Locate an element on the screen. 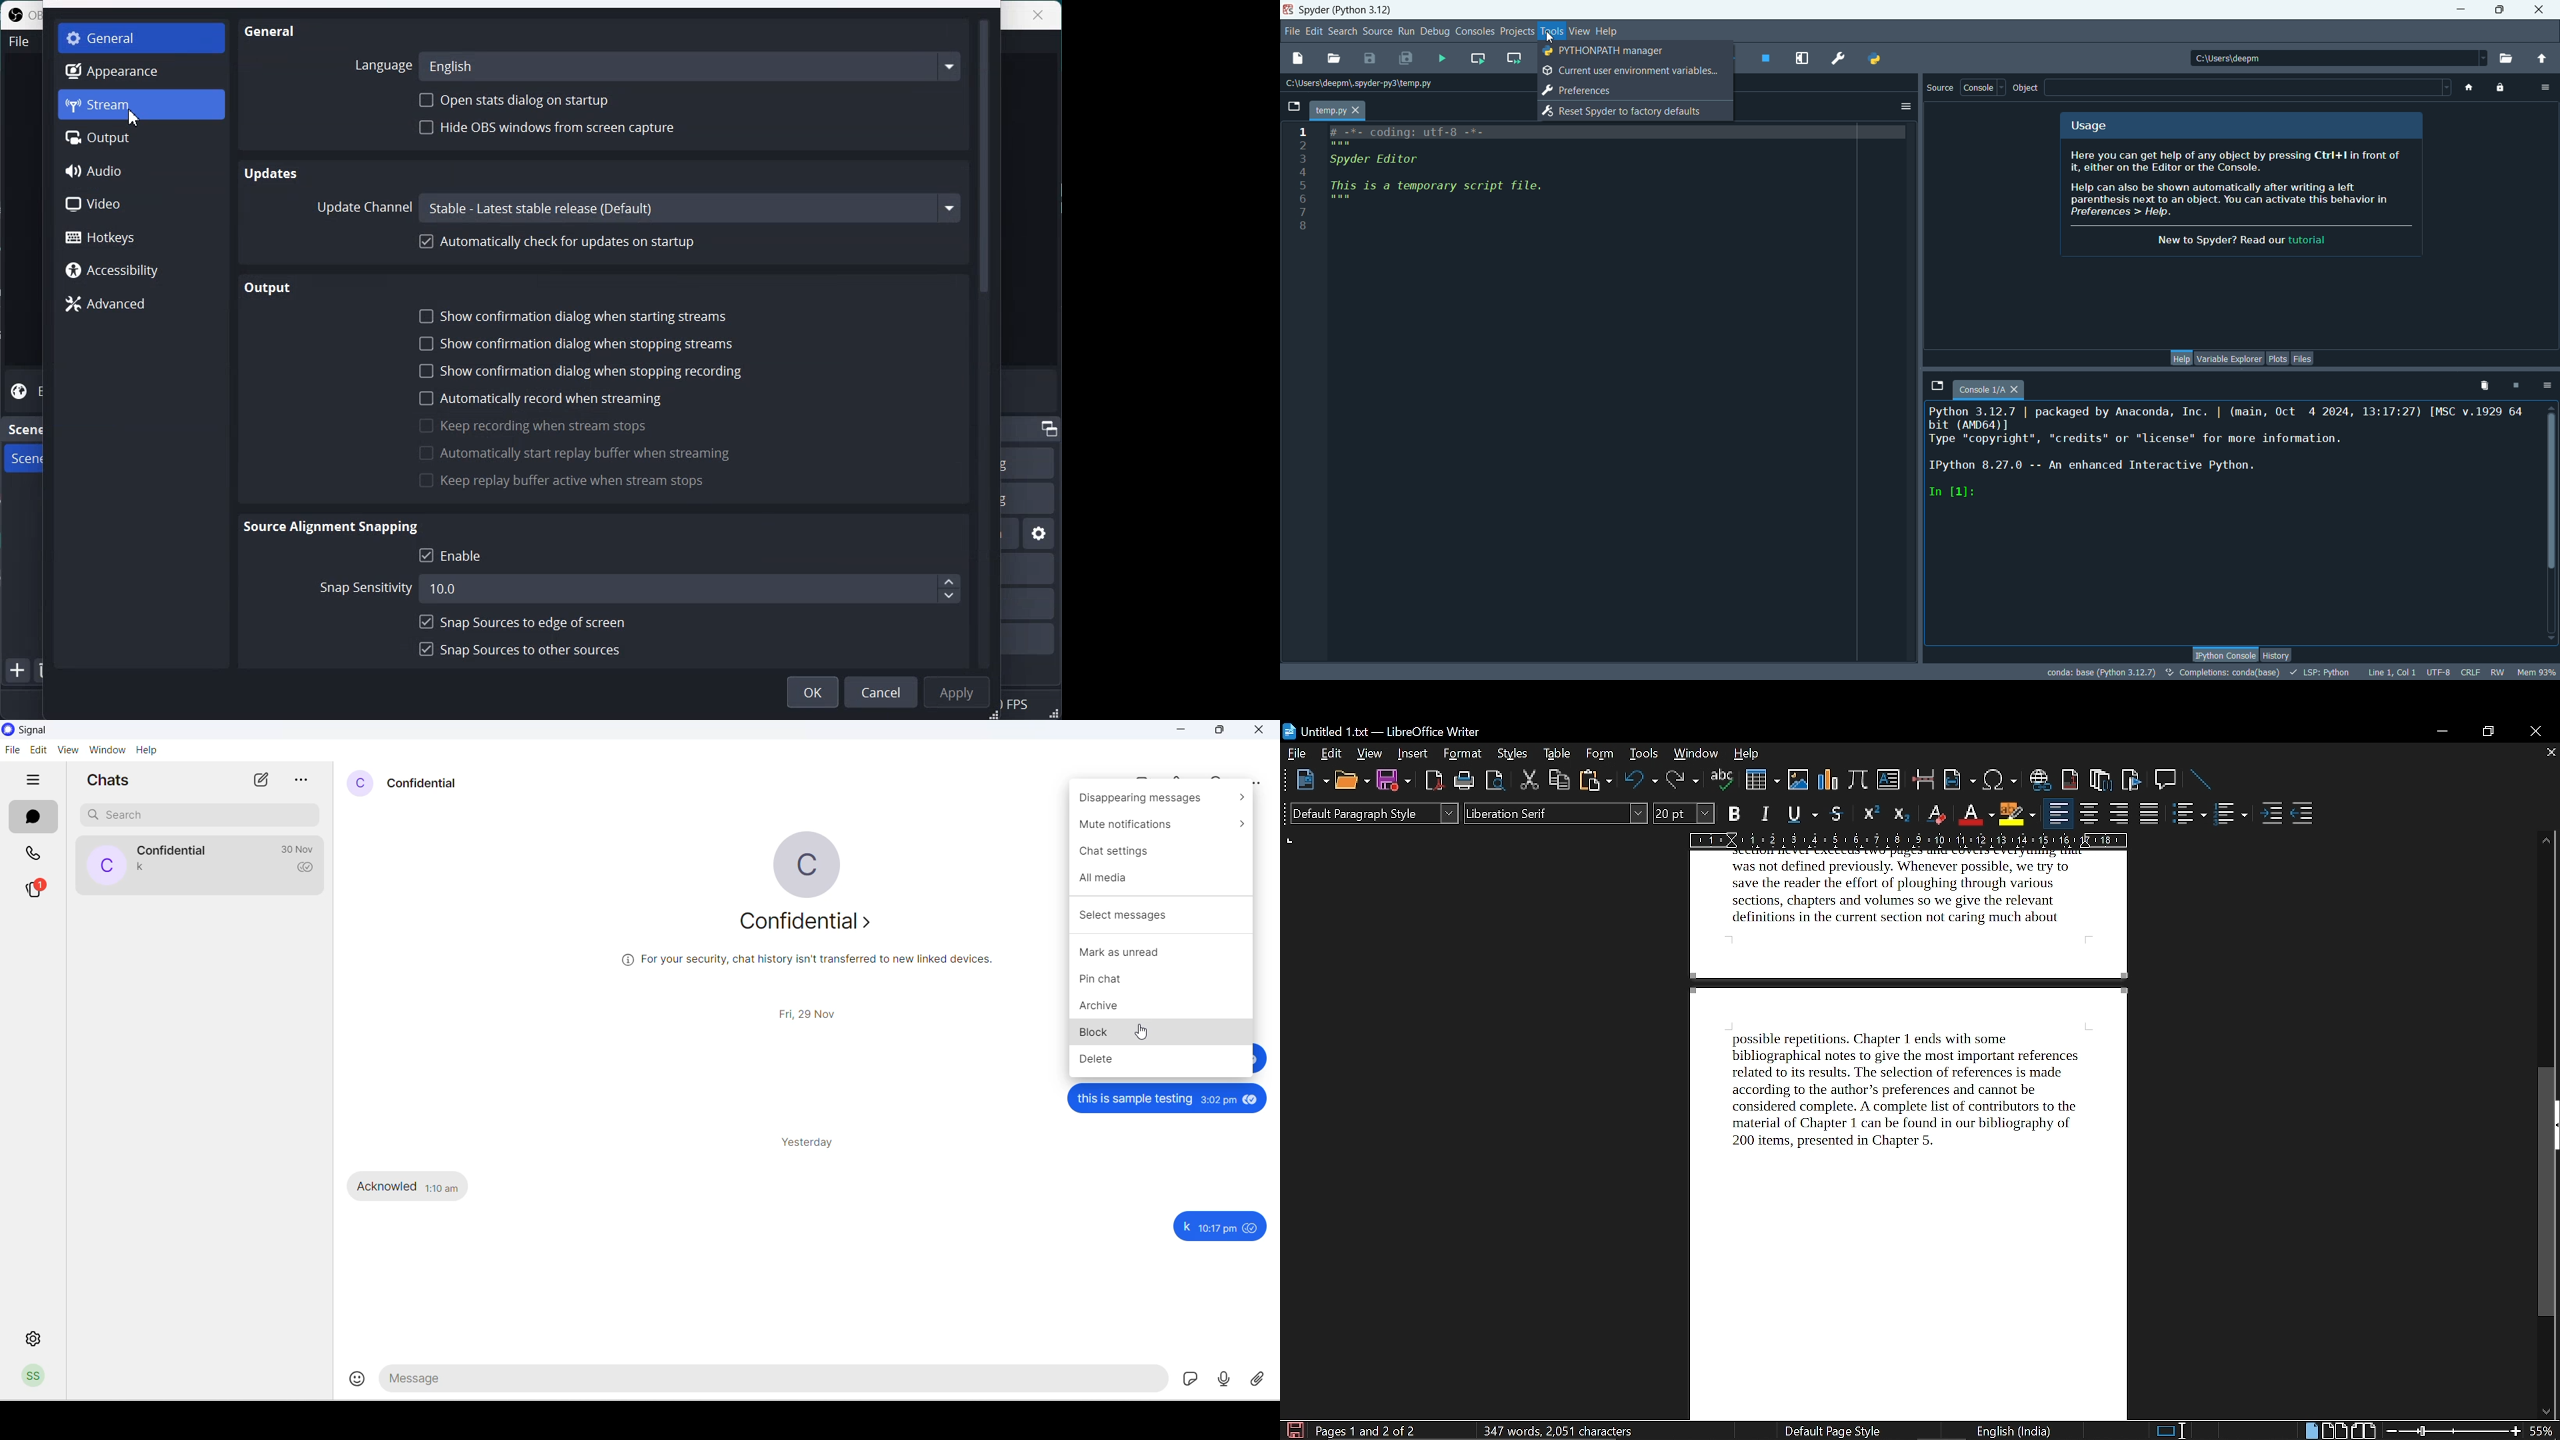 The image size is (2576, 1456). location is located at coordinates (2339, 57).